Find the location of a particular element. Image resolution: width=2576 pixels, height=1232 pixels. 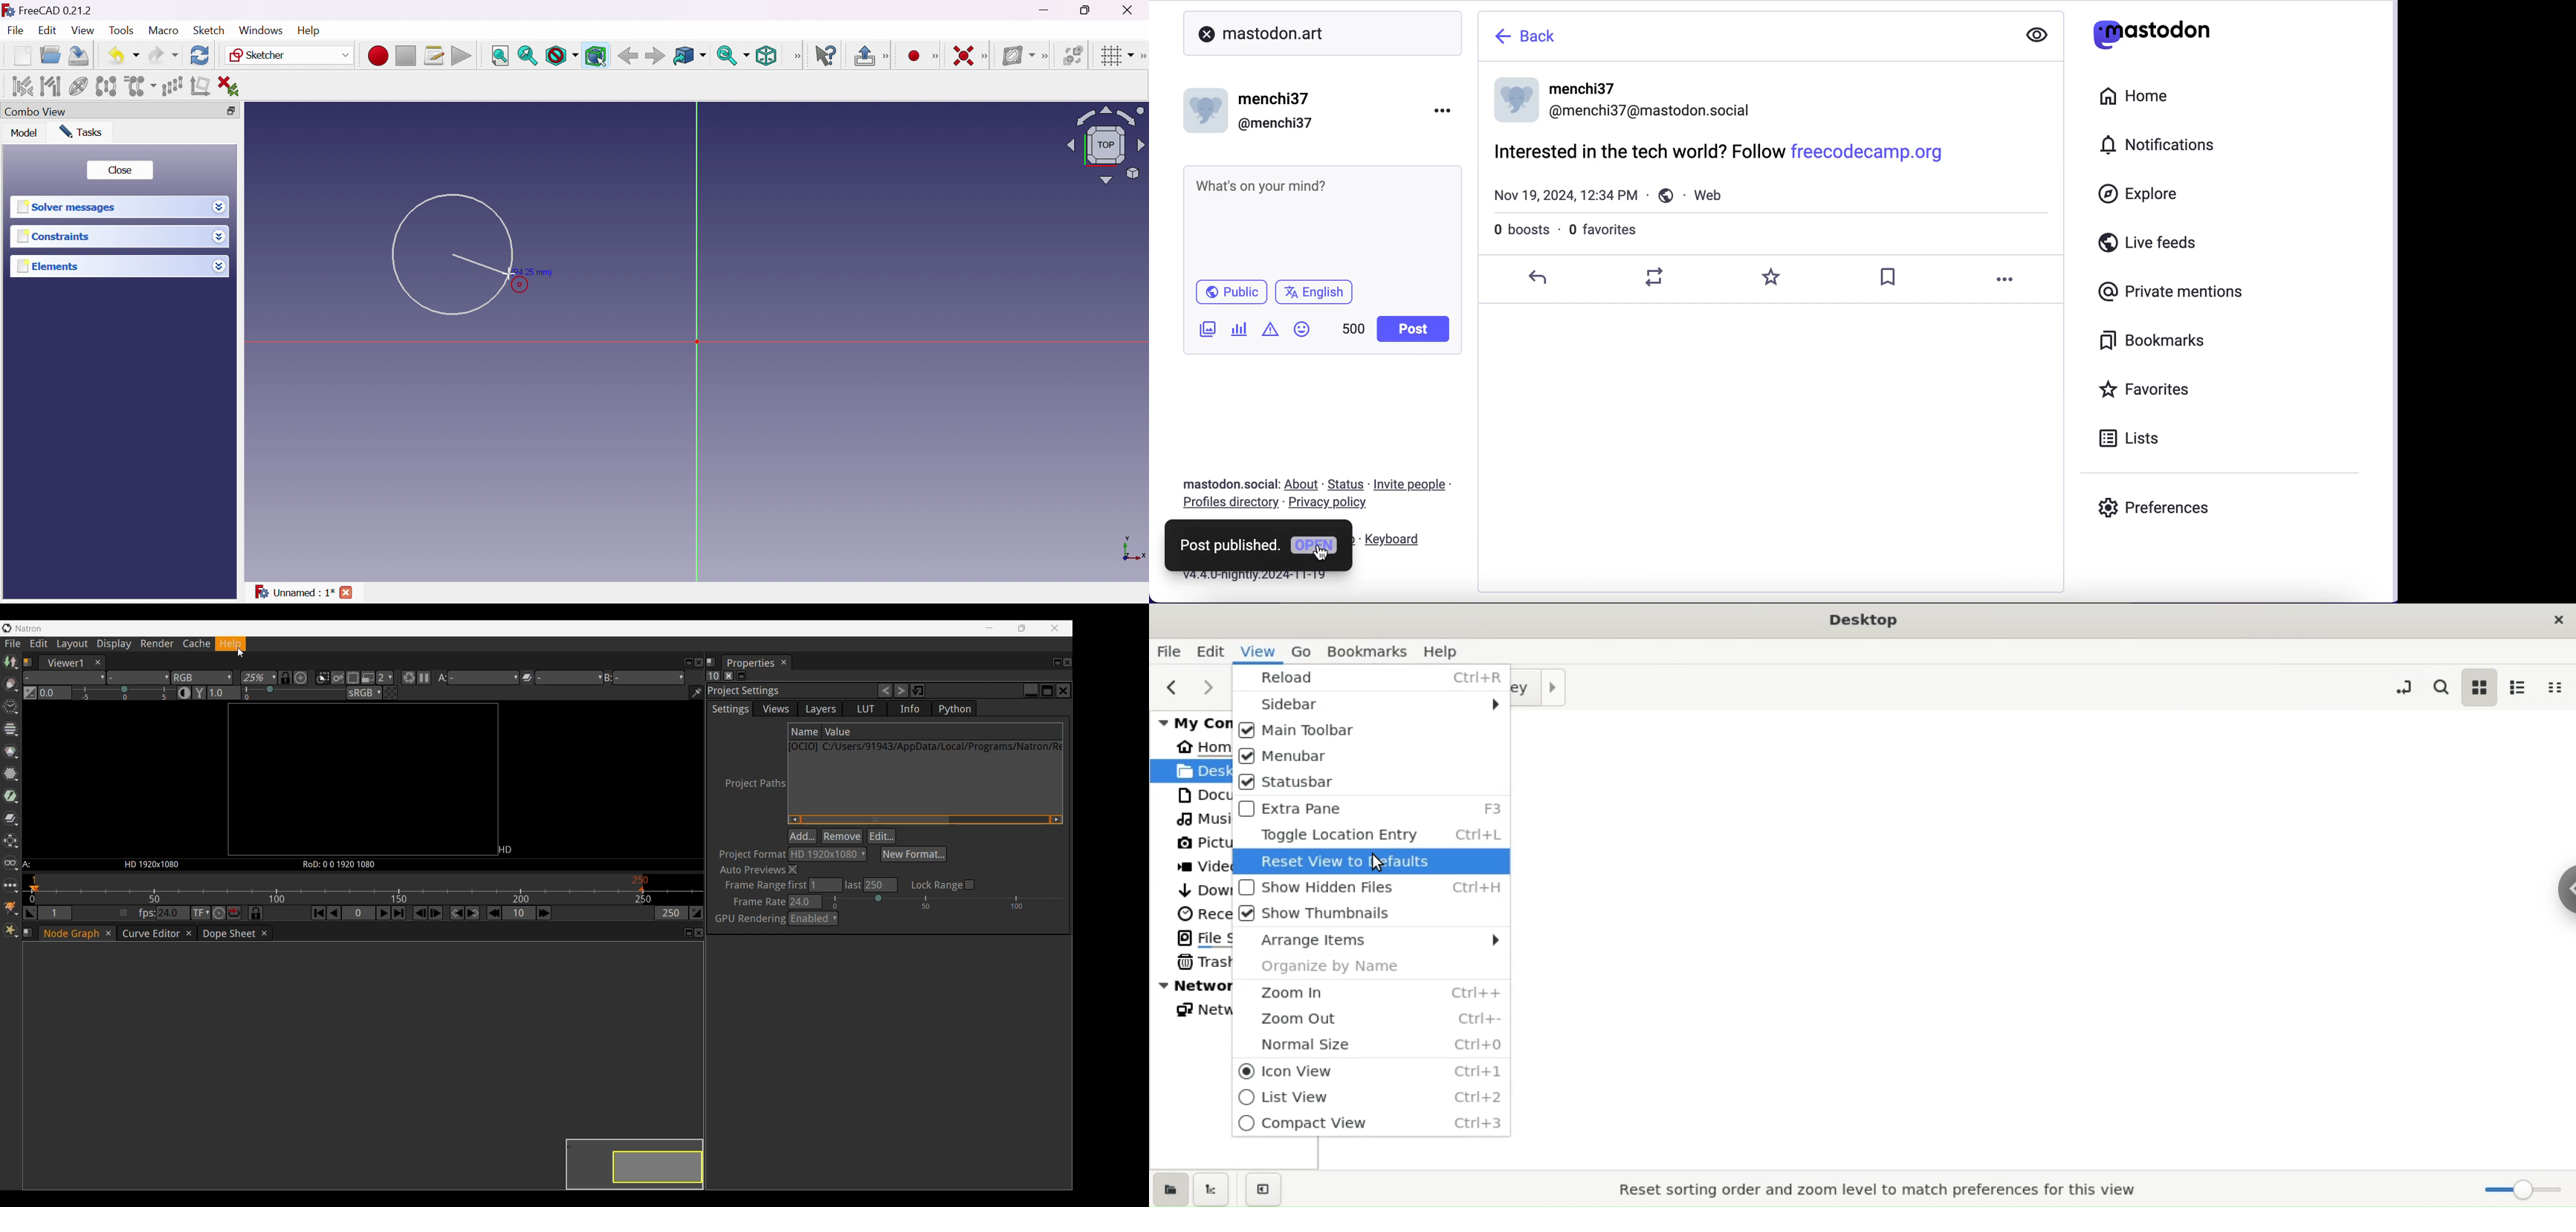

notifications is located at coordinates (2150, 147).